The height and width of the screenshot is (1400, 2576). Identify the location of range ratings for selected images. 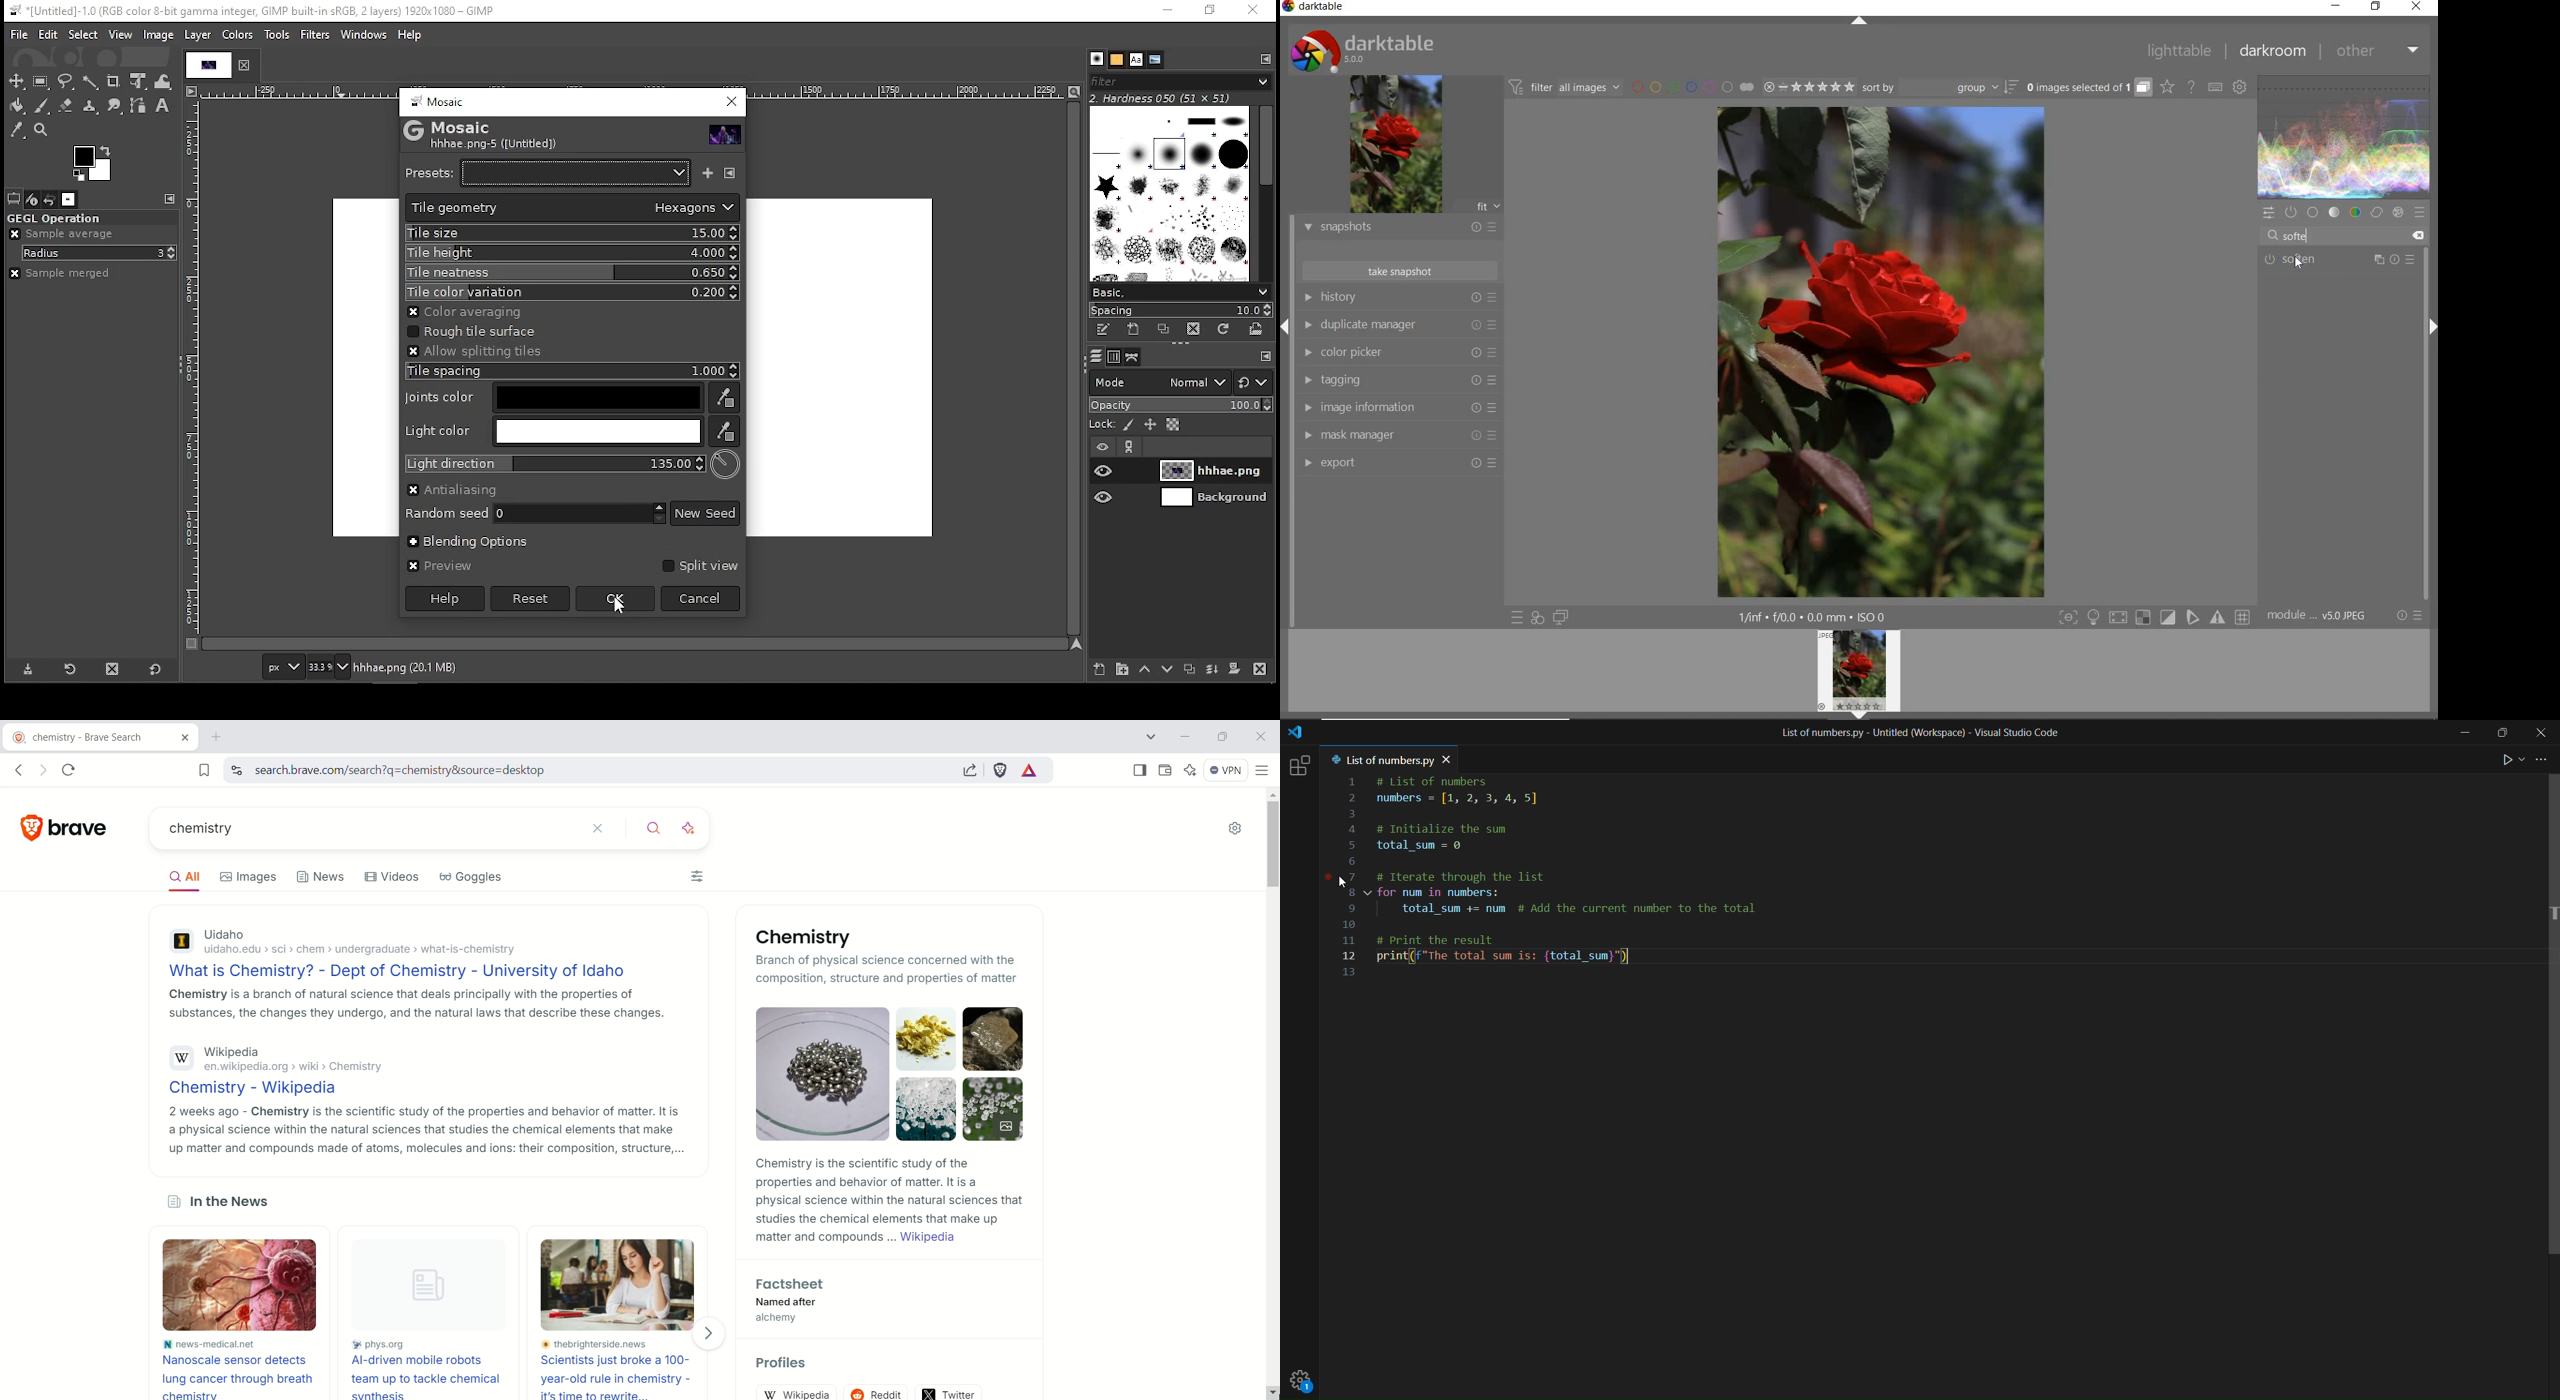
(1809, 87).